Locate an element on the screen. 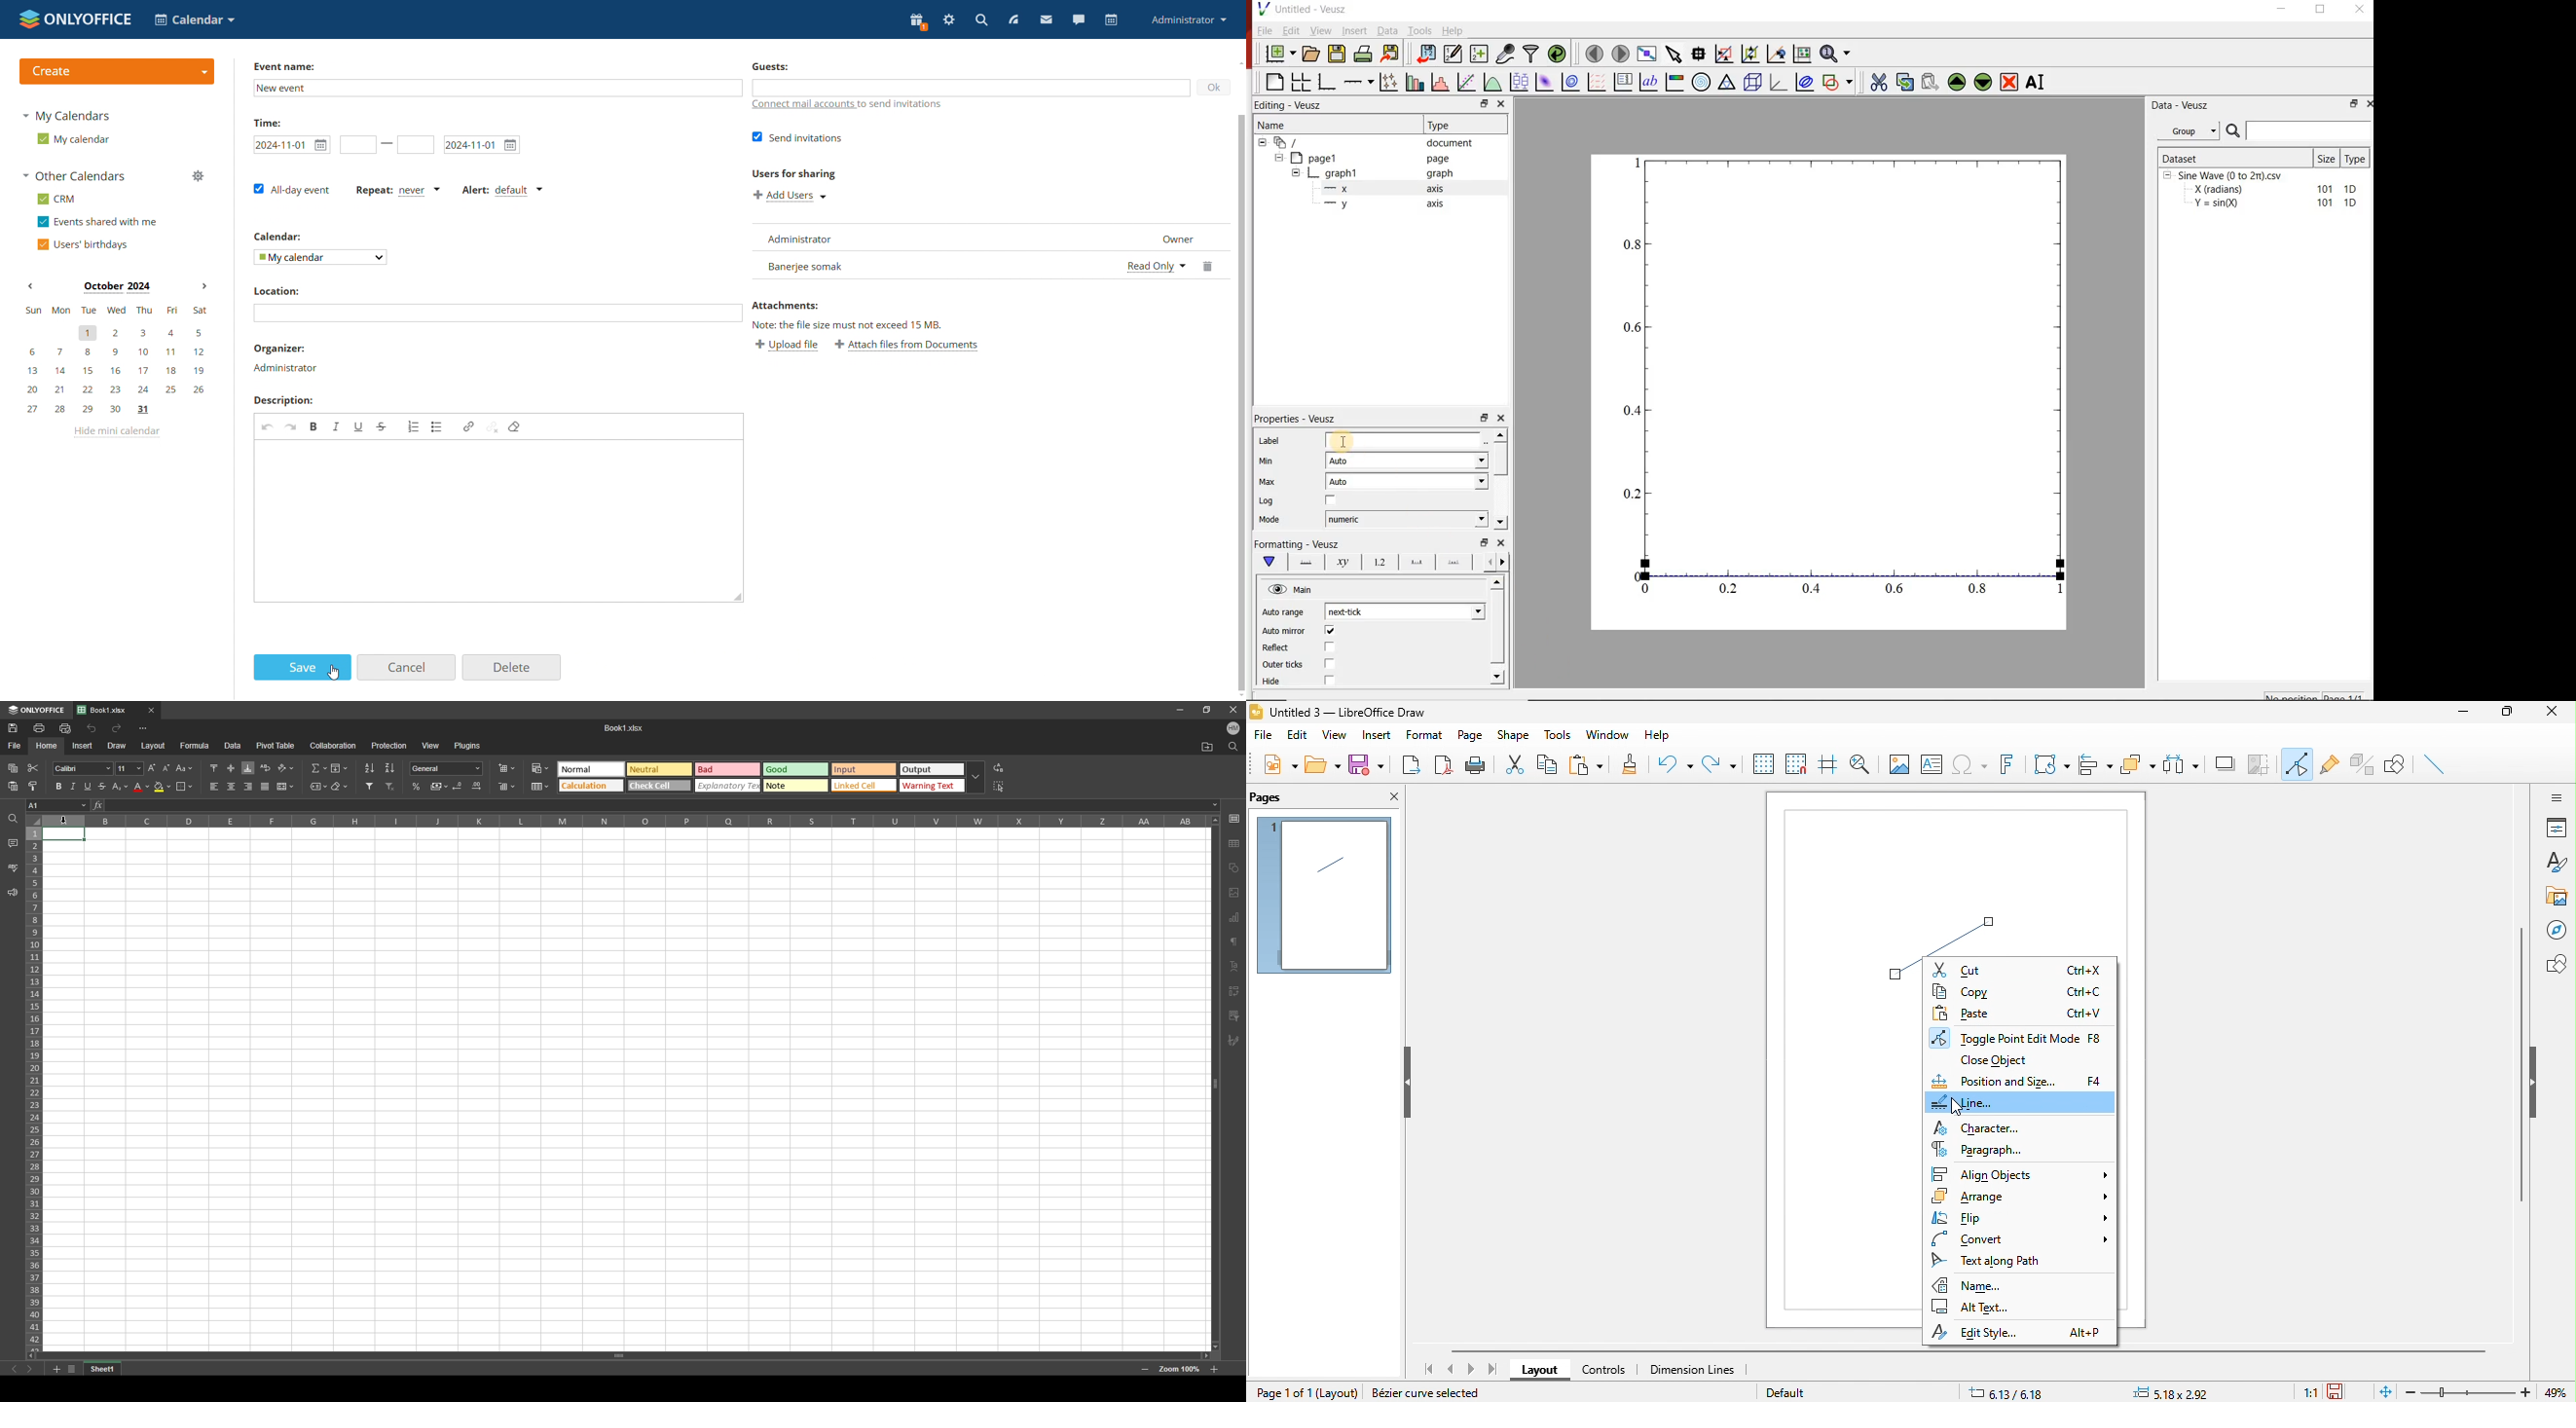  shadow is located at coordinates (2226, 764).